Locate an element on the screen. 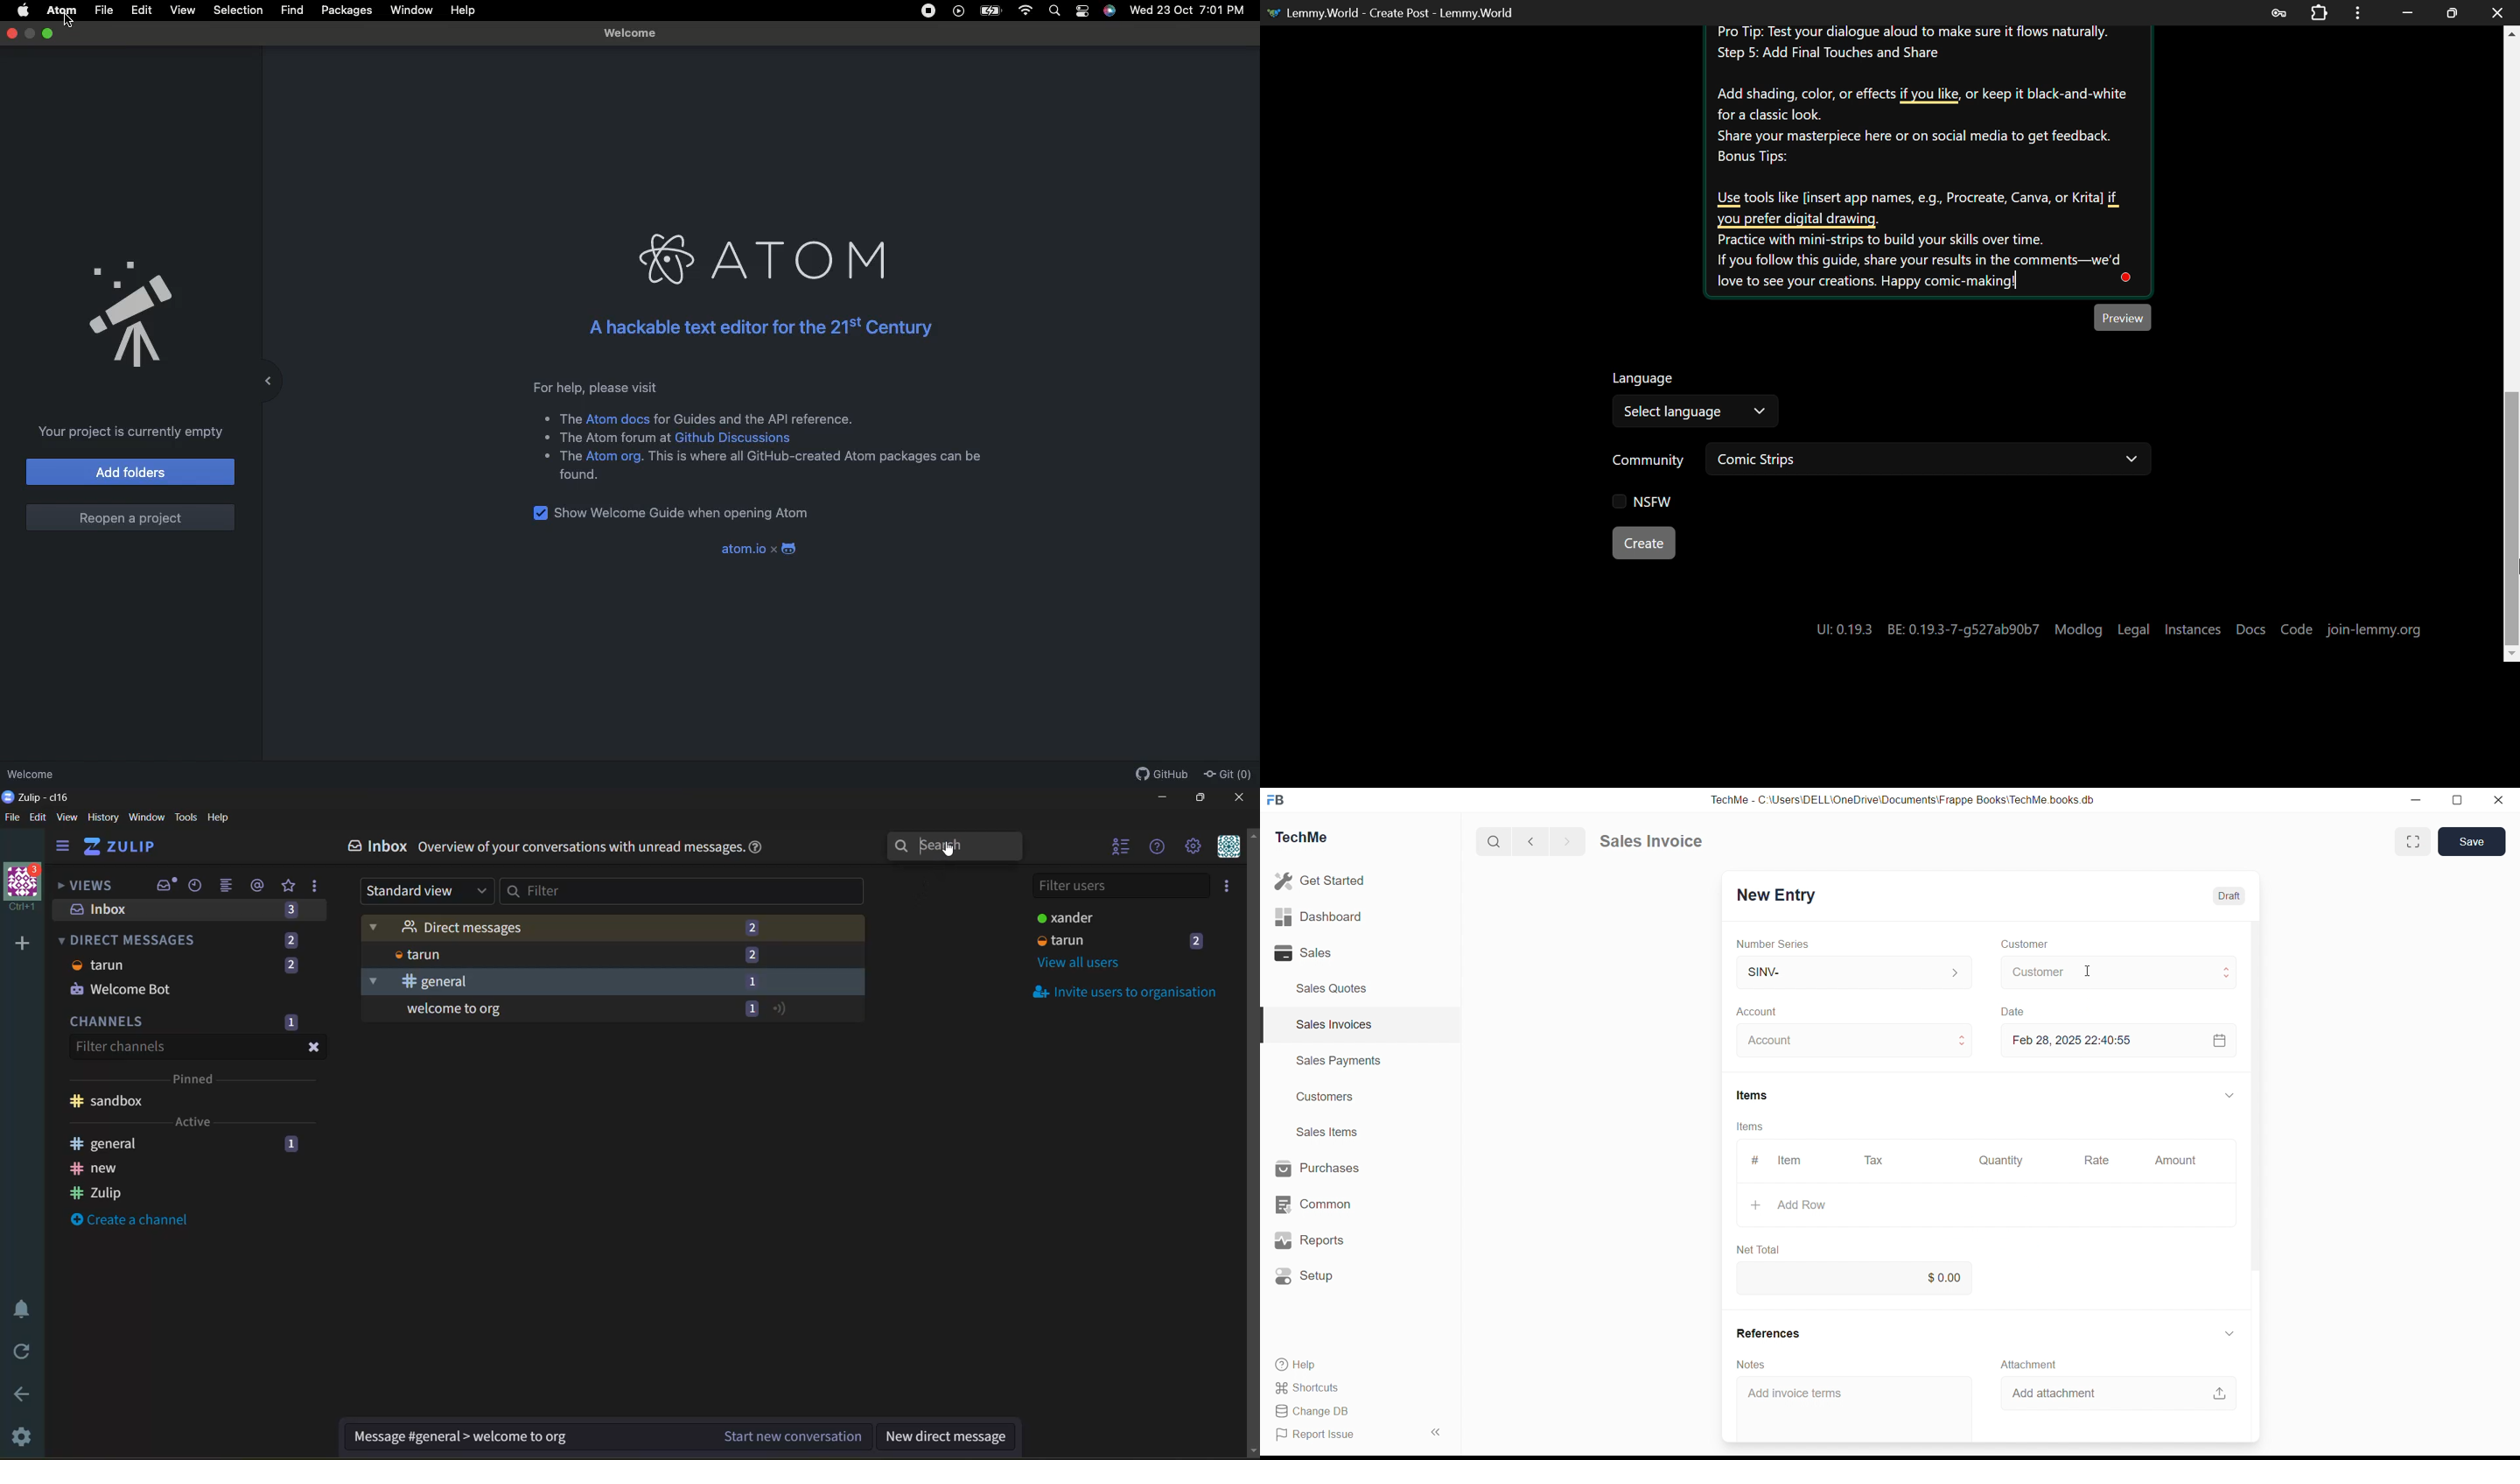 The height and width of the screenshot is (1484, 2520). edit is located at coordinates (39, 818).